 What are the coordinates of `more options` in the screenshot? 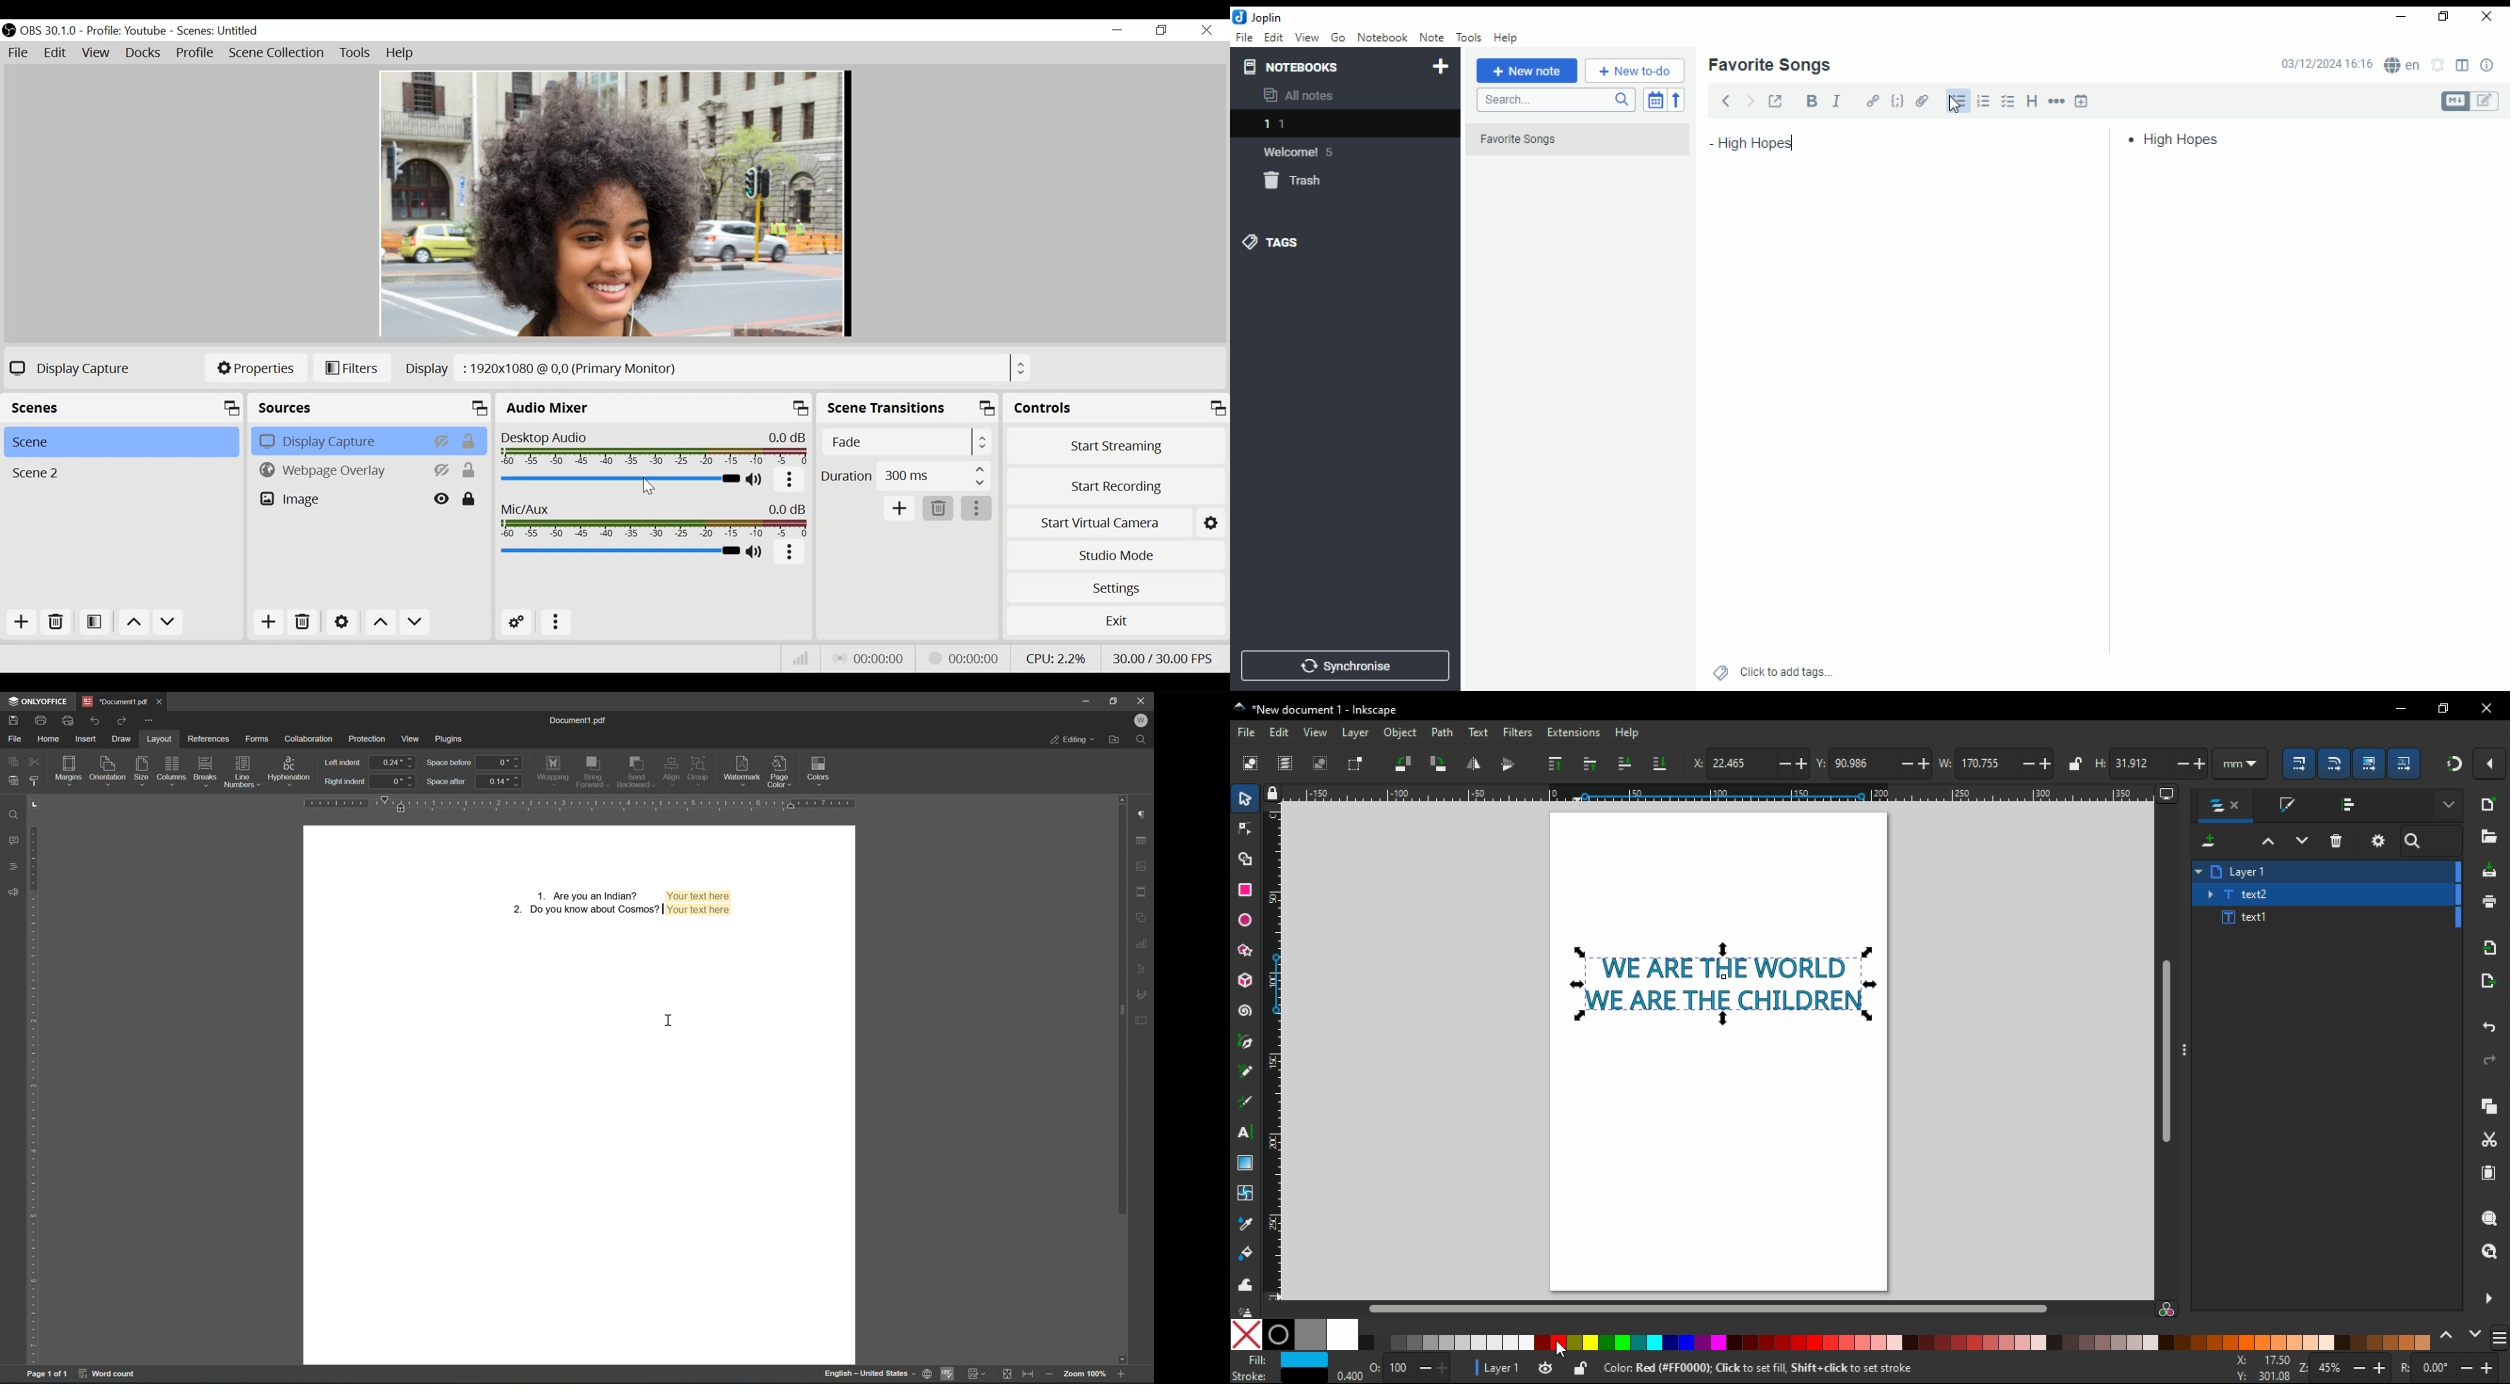 It's located at (976, 509).